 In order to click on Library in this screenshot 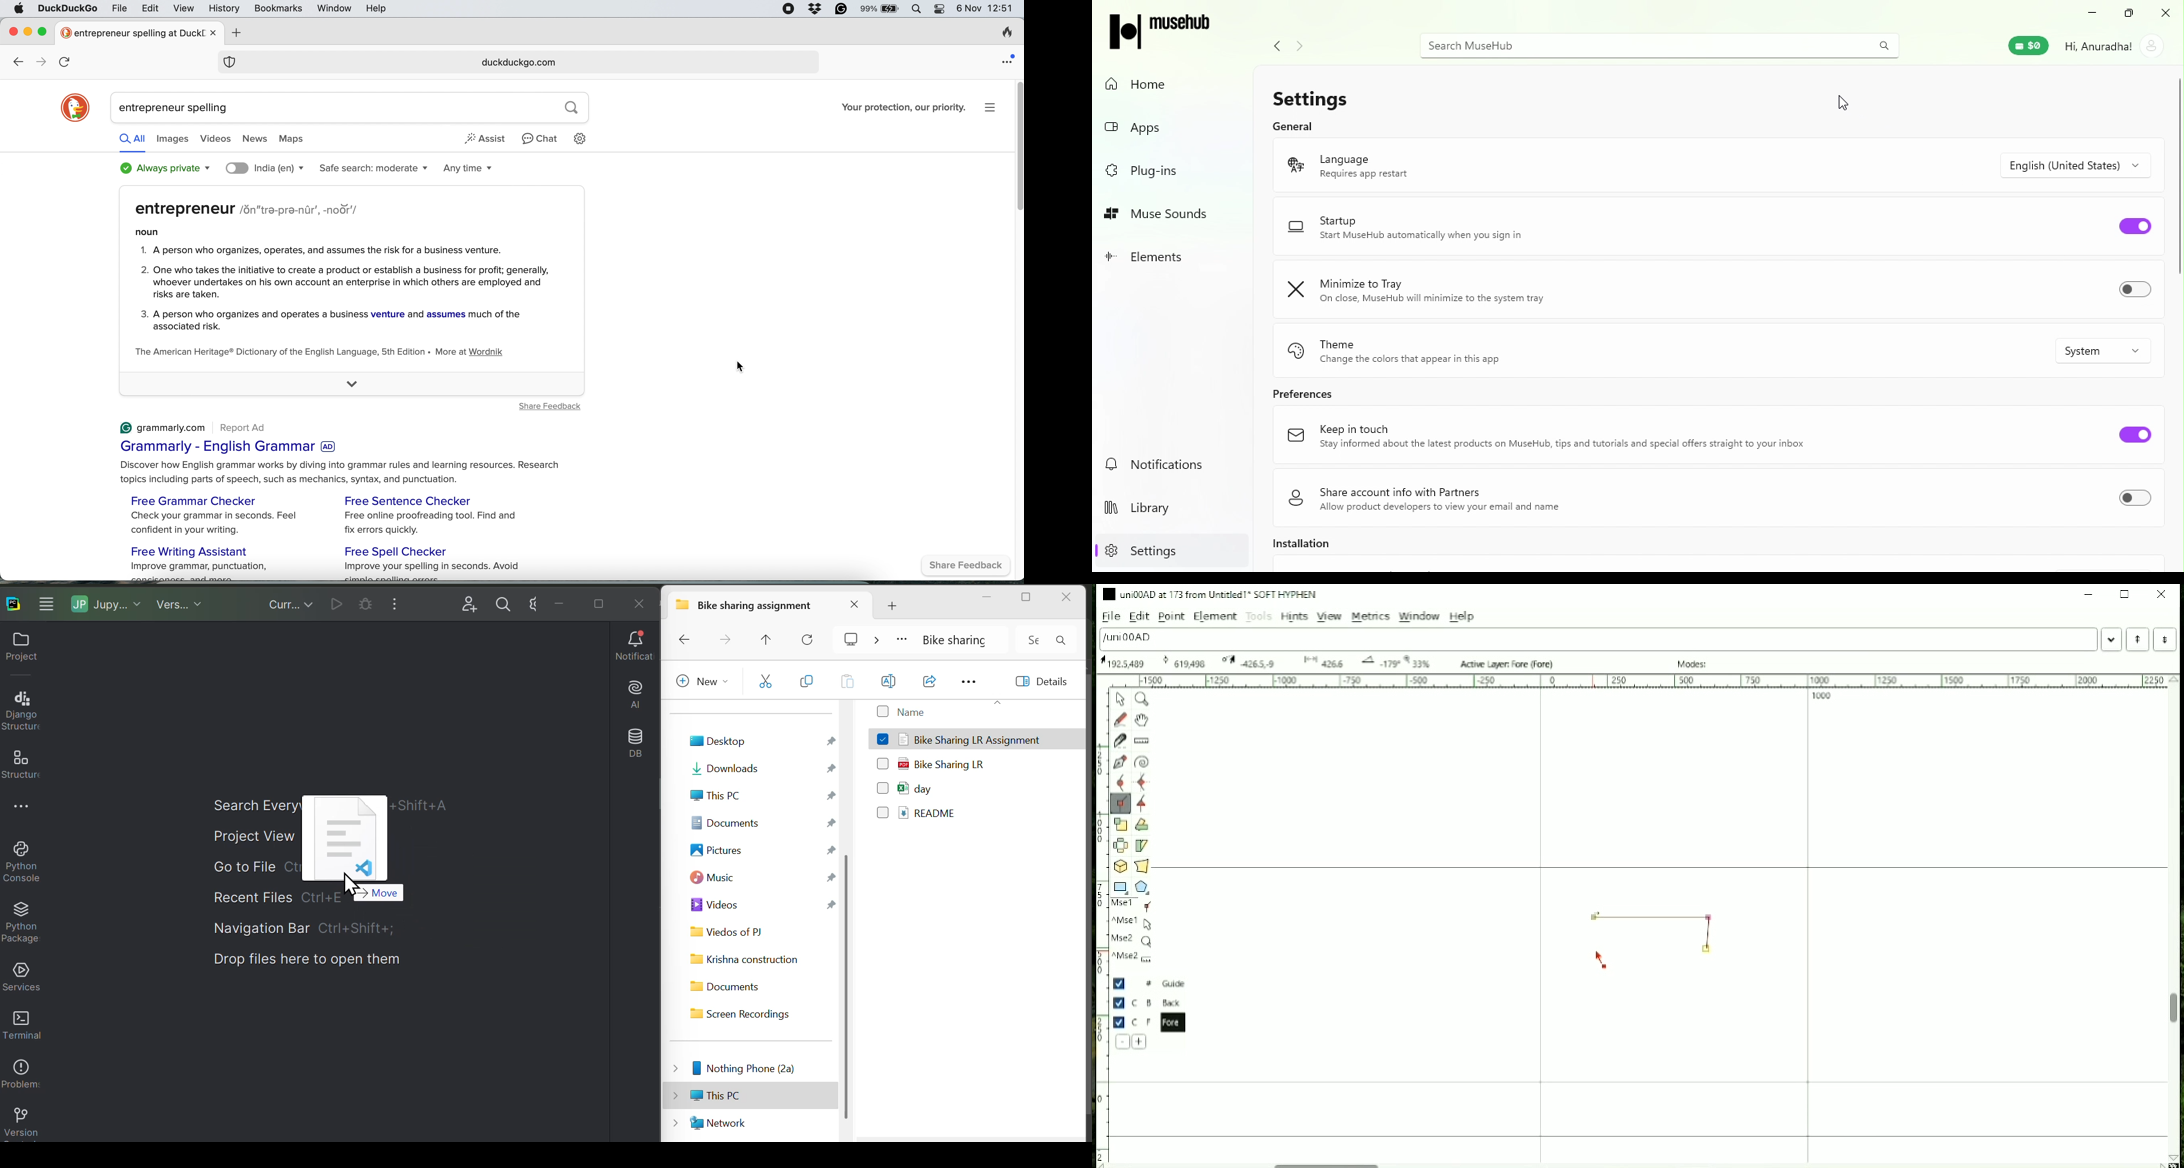, I will do `click(1145, 512)`.